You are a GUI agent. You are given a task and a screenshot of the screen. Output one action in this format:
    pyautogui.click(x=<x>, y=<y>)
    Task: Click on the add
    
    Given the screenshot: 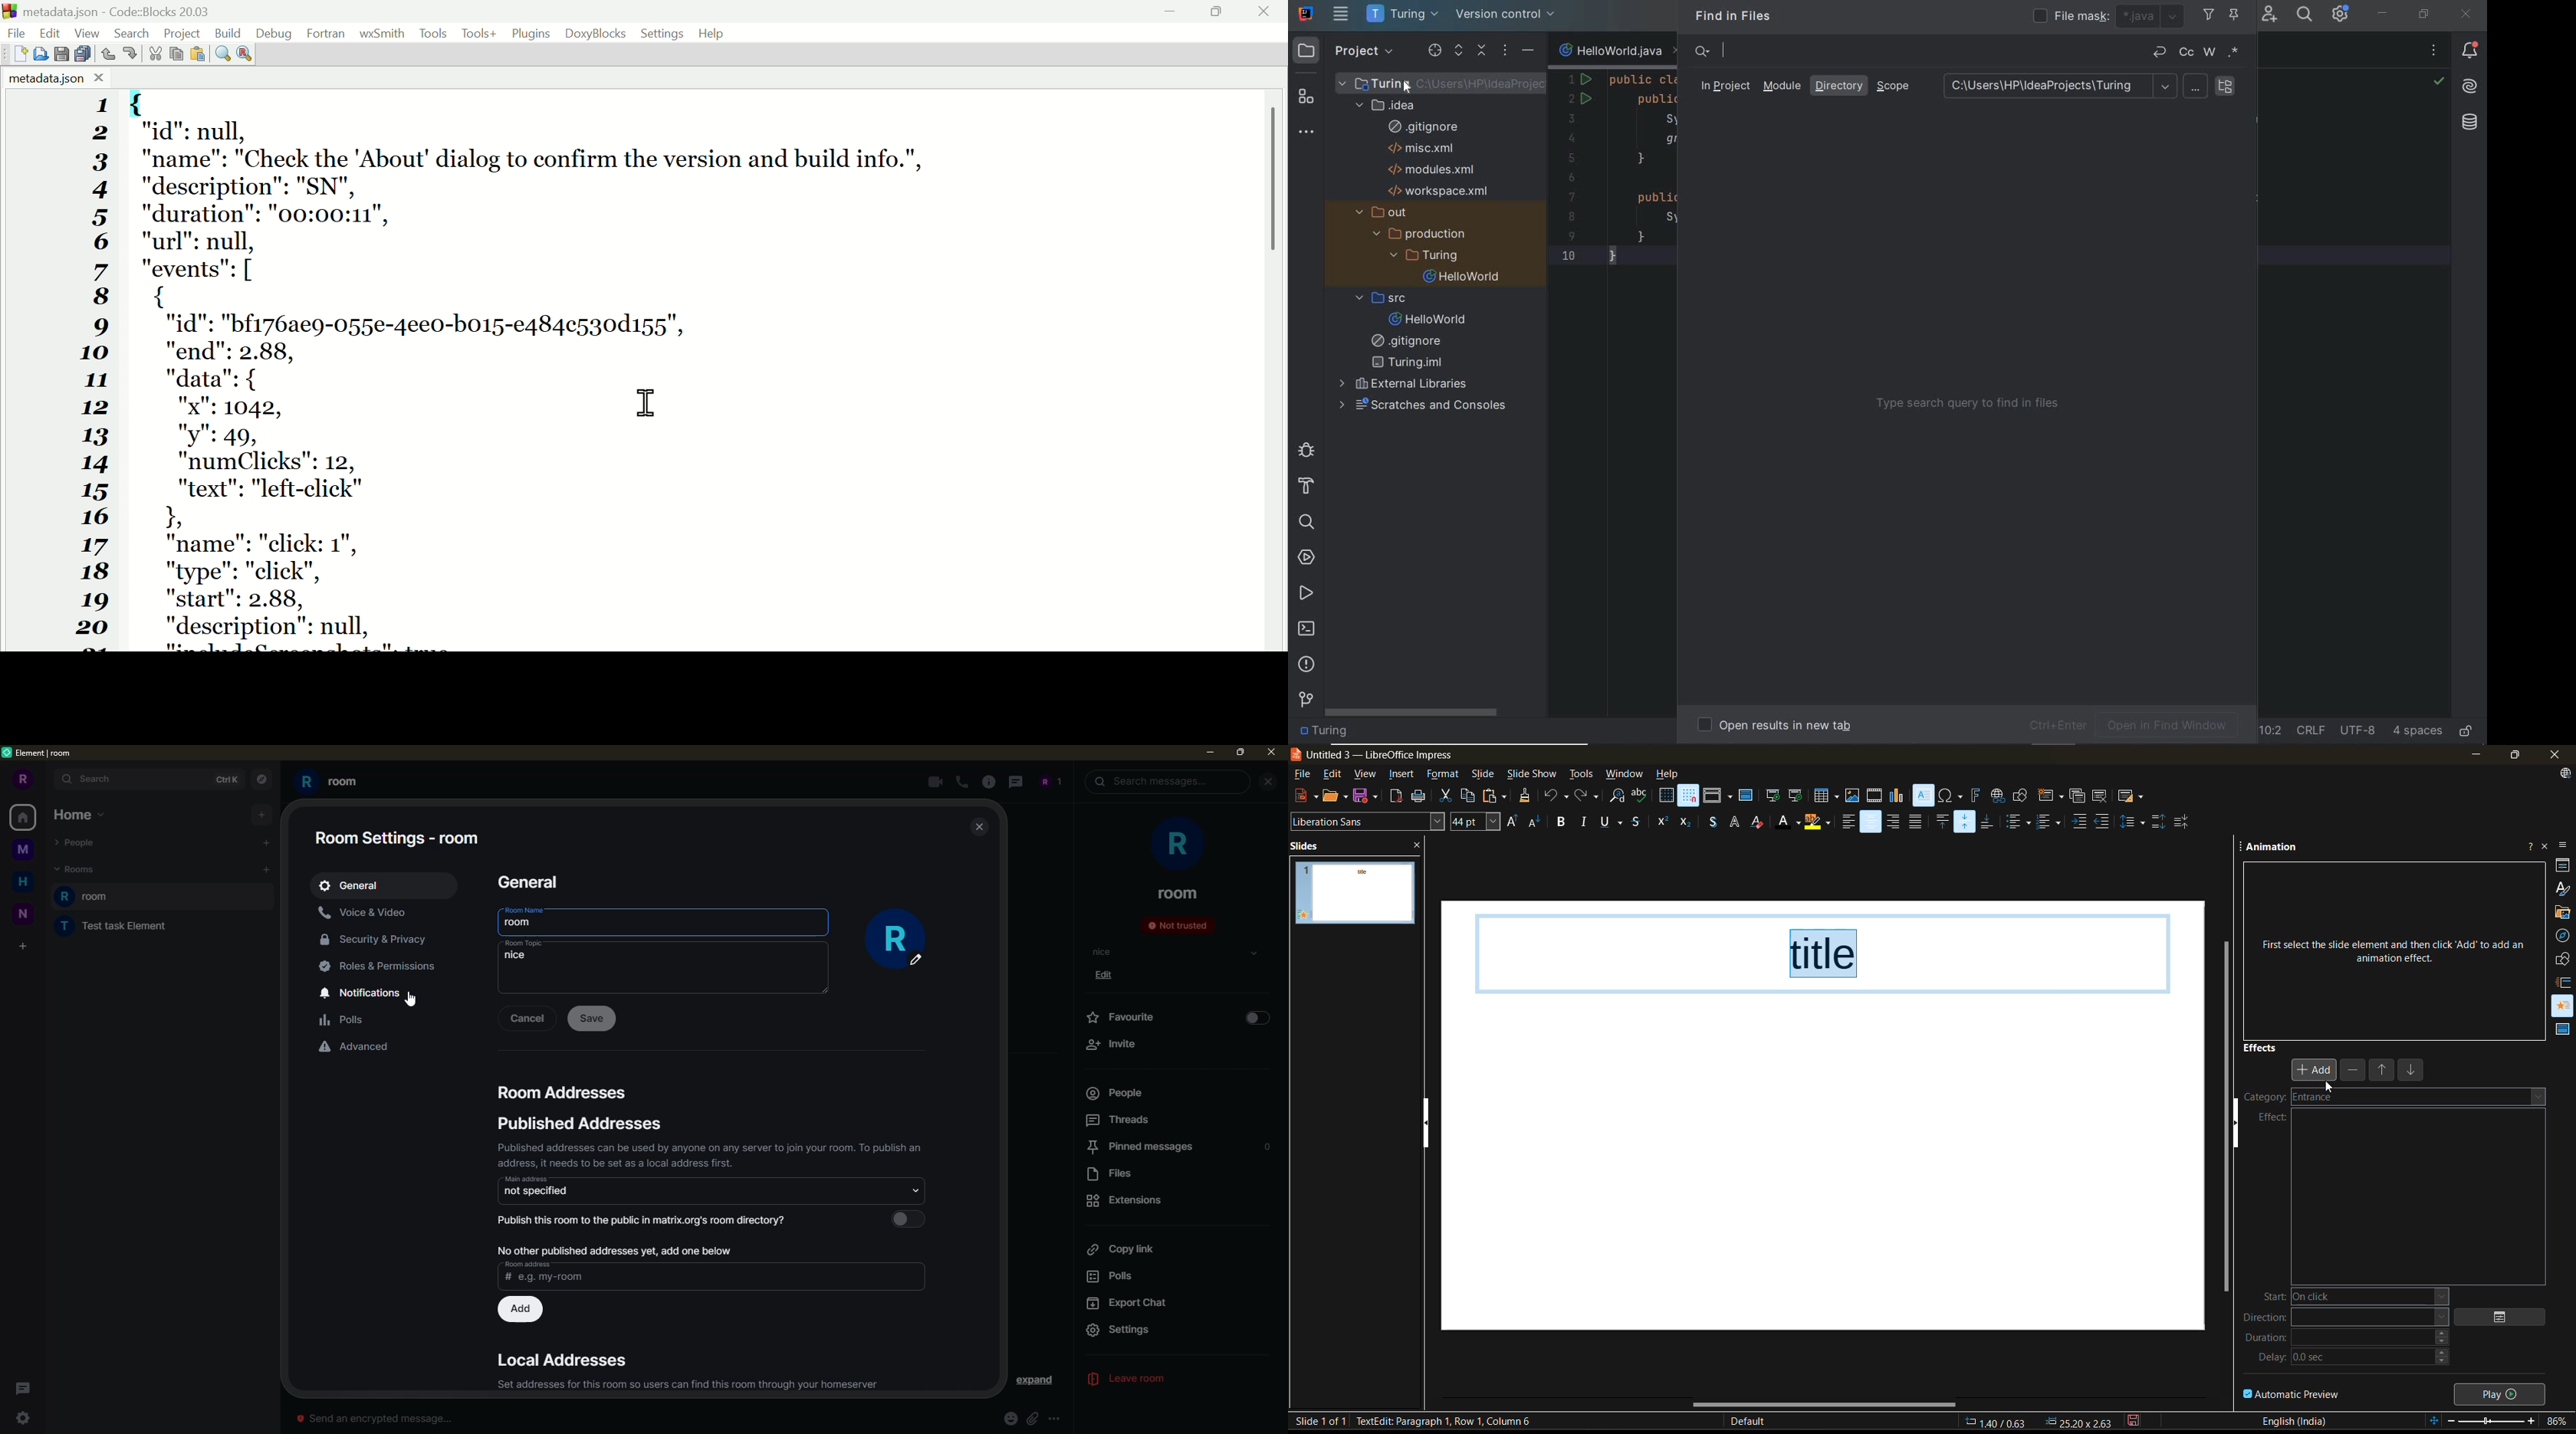 What is the action you would take?
    pyautogui.click(x=267, y=870)
    